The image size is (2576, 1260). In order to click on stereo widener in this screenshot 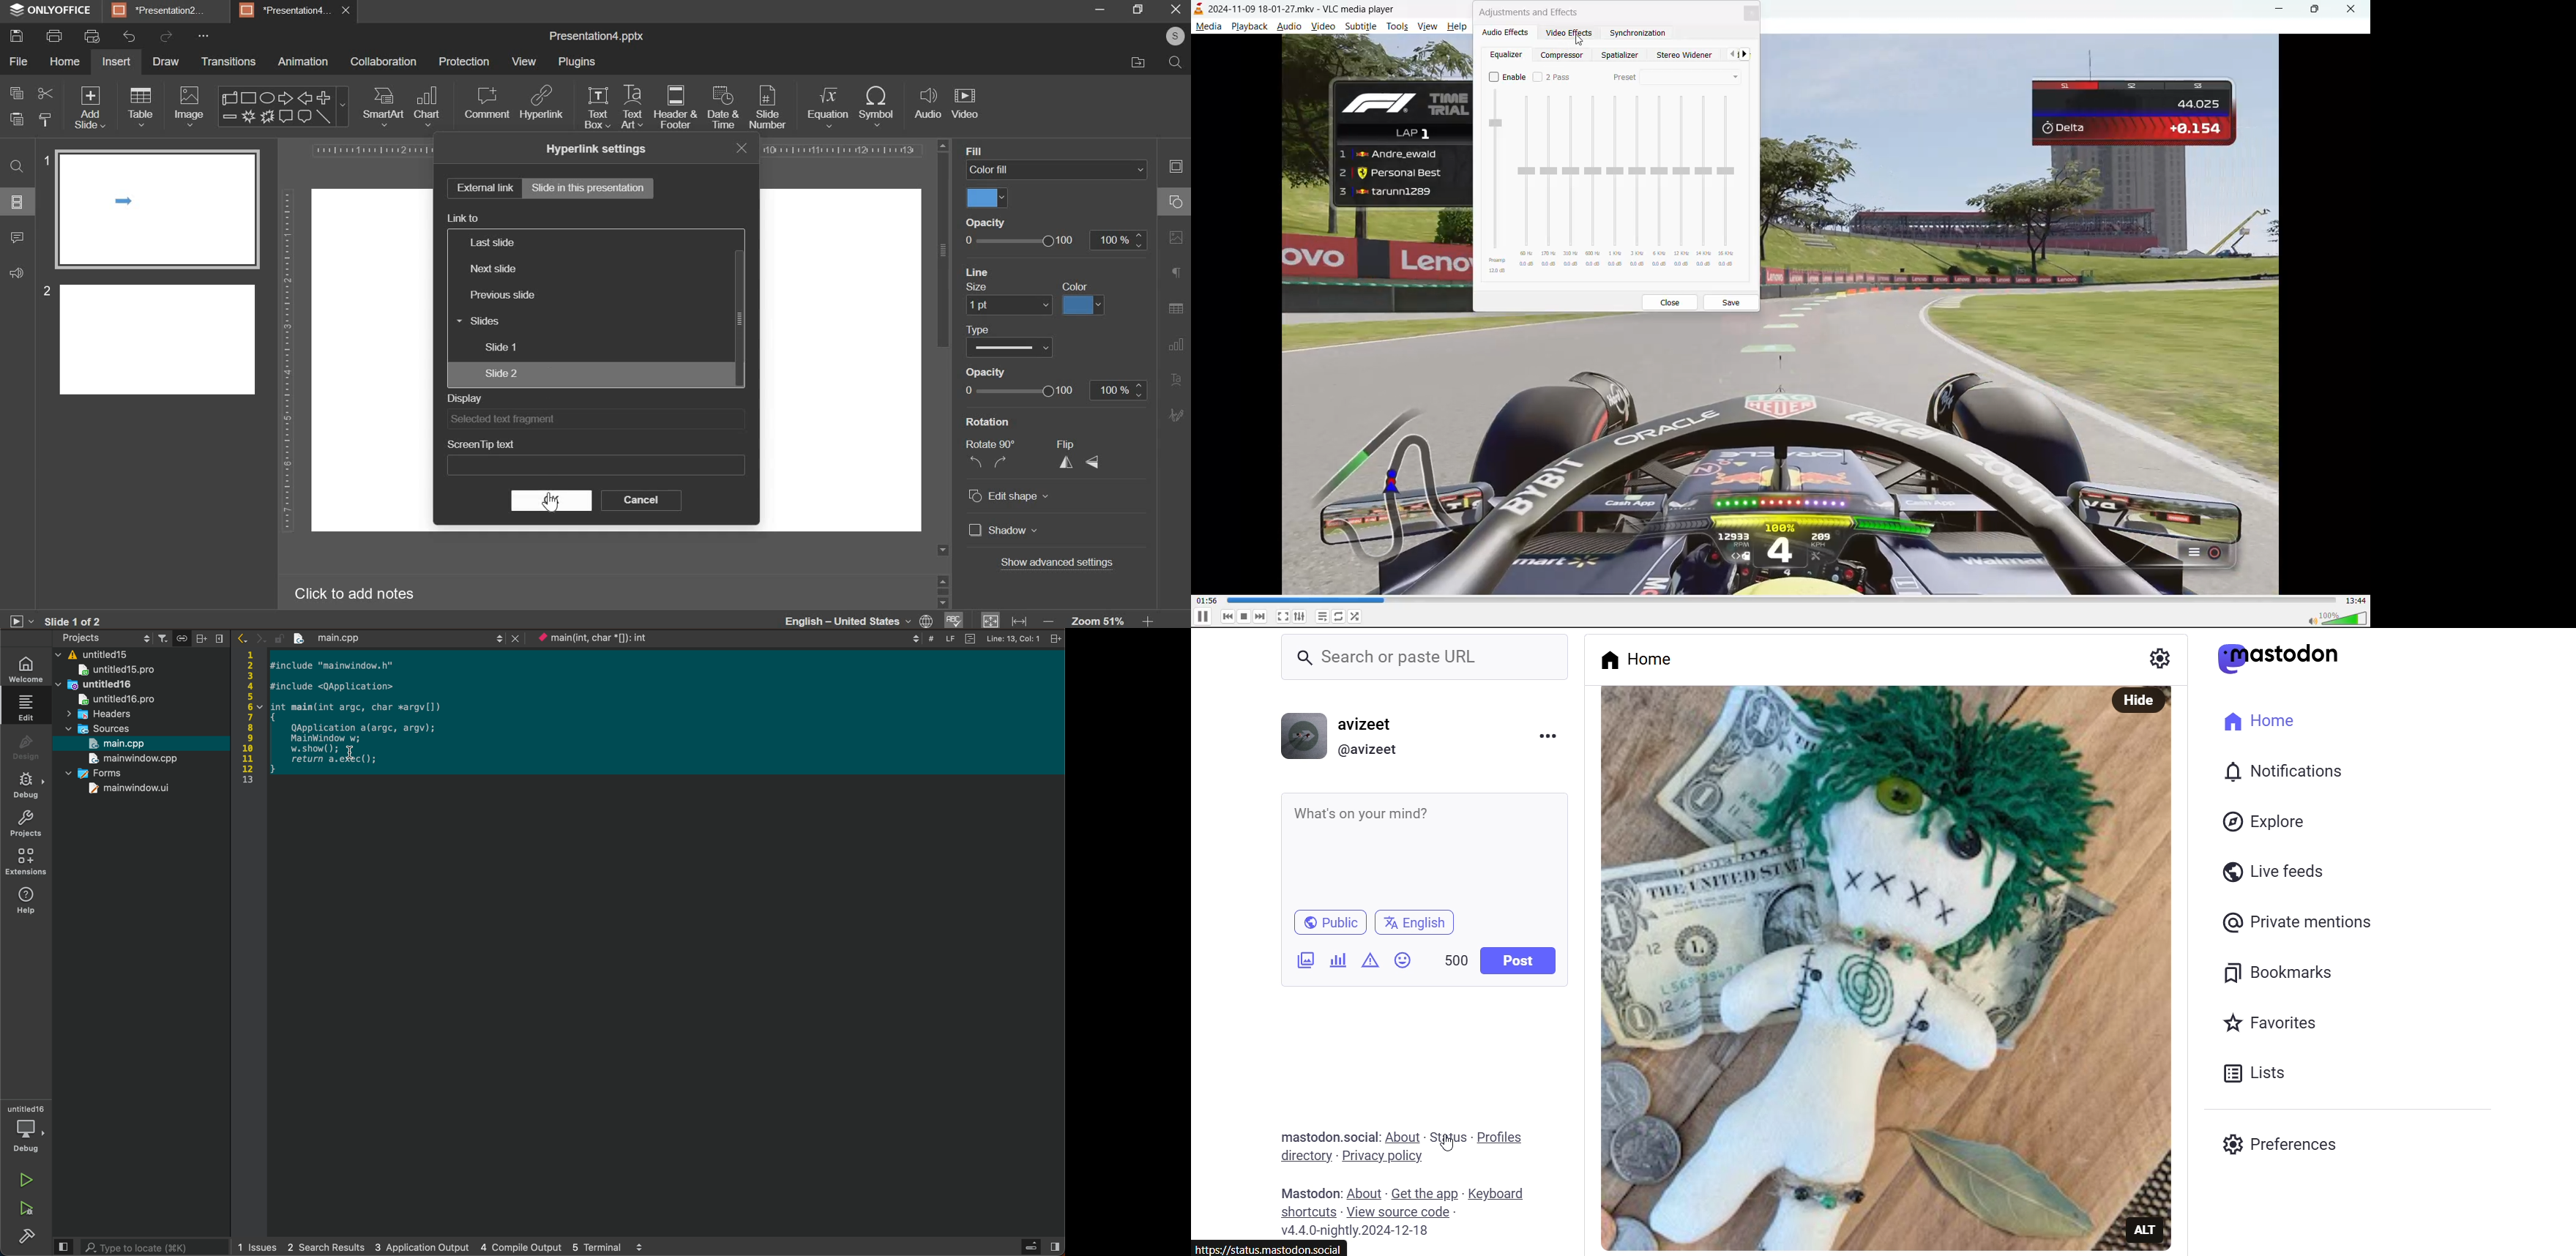, I will do `click(1685, 55)`.